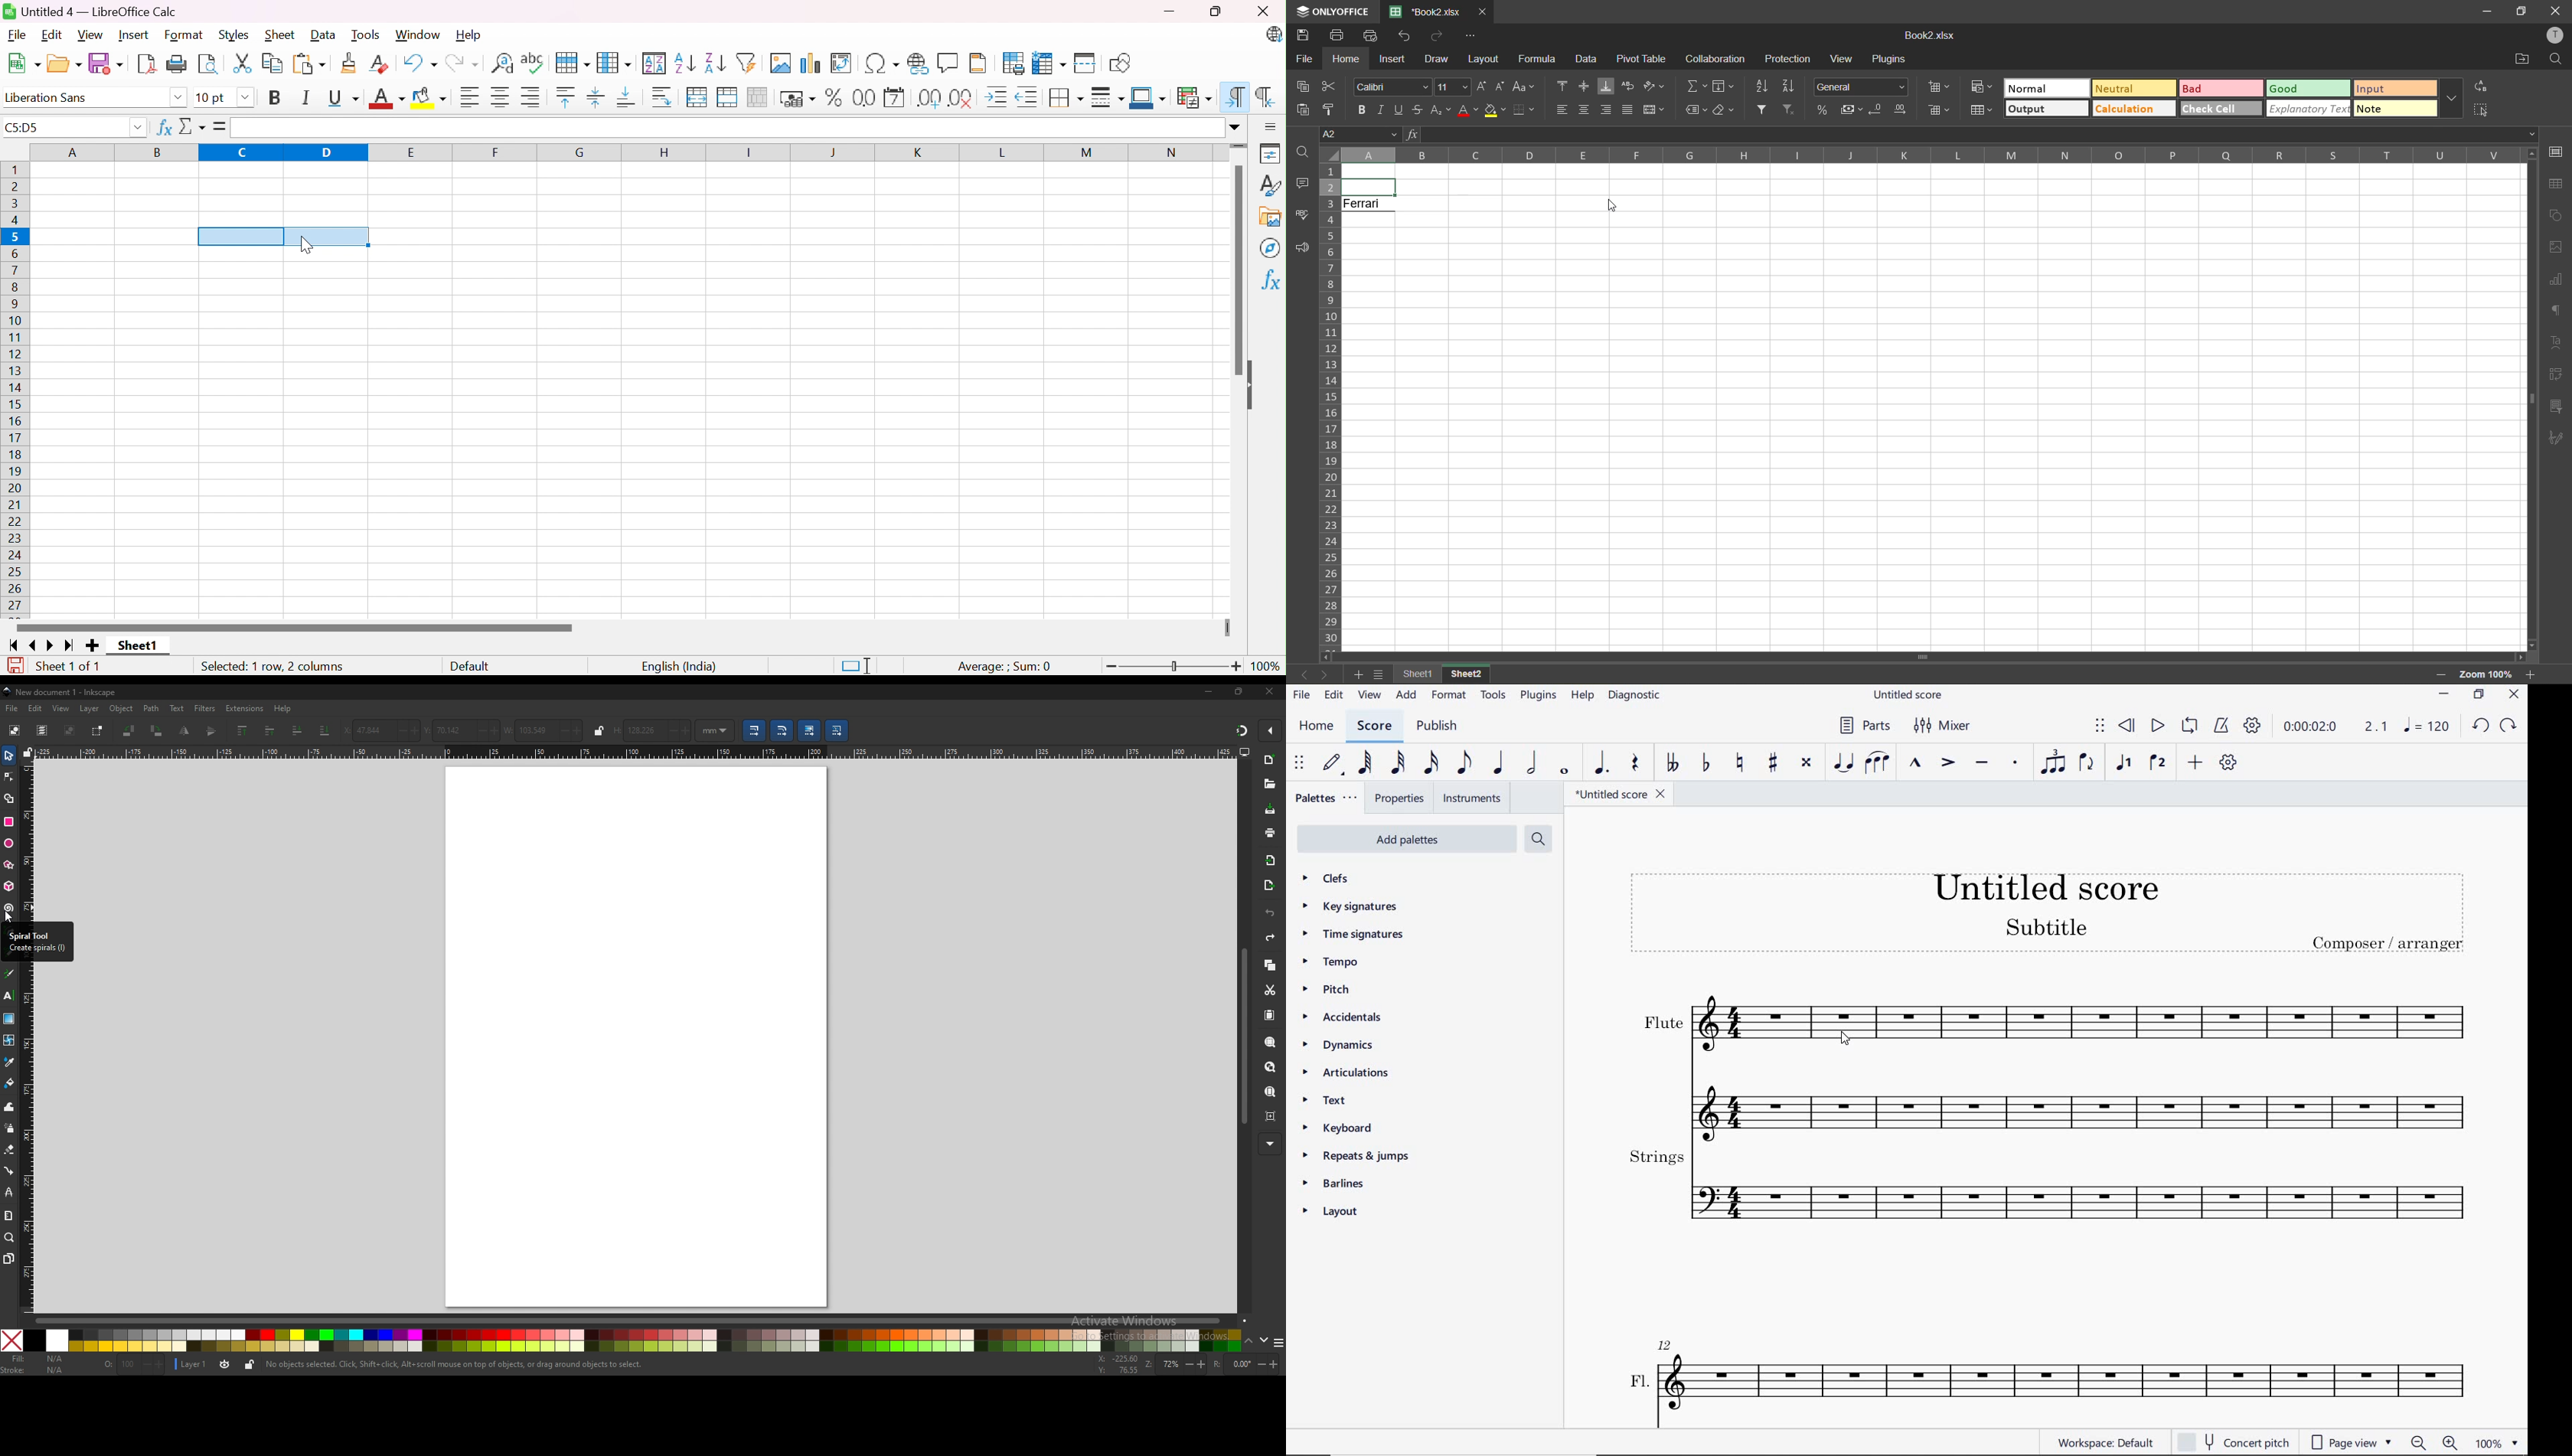 Image resolution: width=2576 pixels, height=1456 pixels. Describe the element at coordinates (1469, 111) in the screenshot. I see `font color` at that location.